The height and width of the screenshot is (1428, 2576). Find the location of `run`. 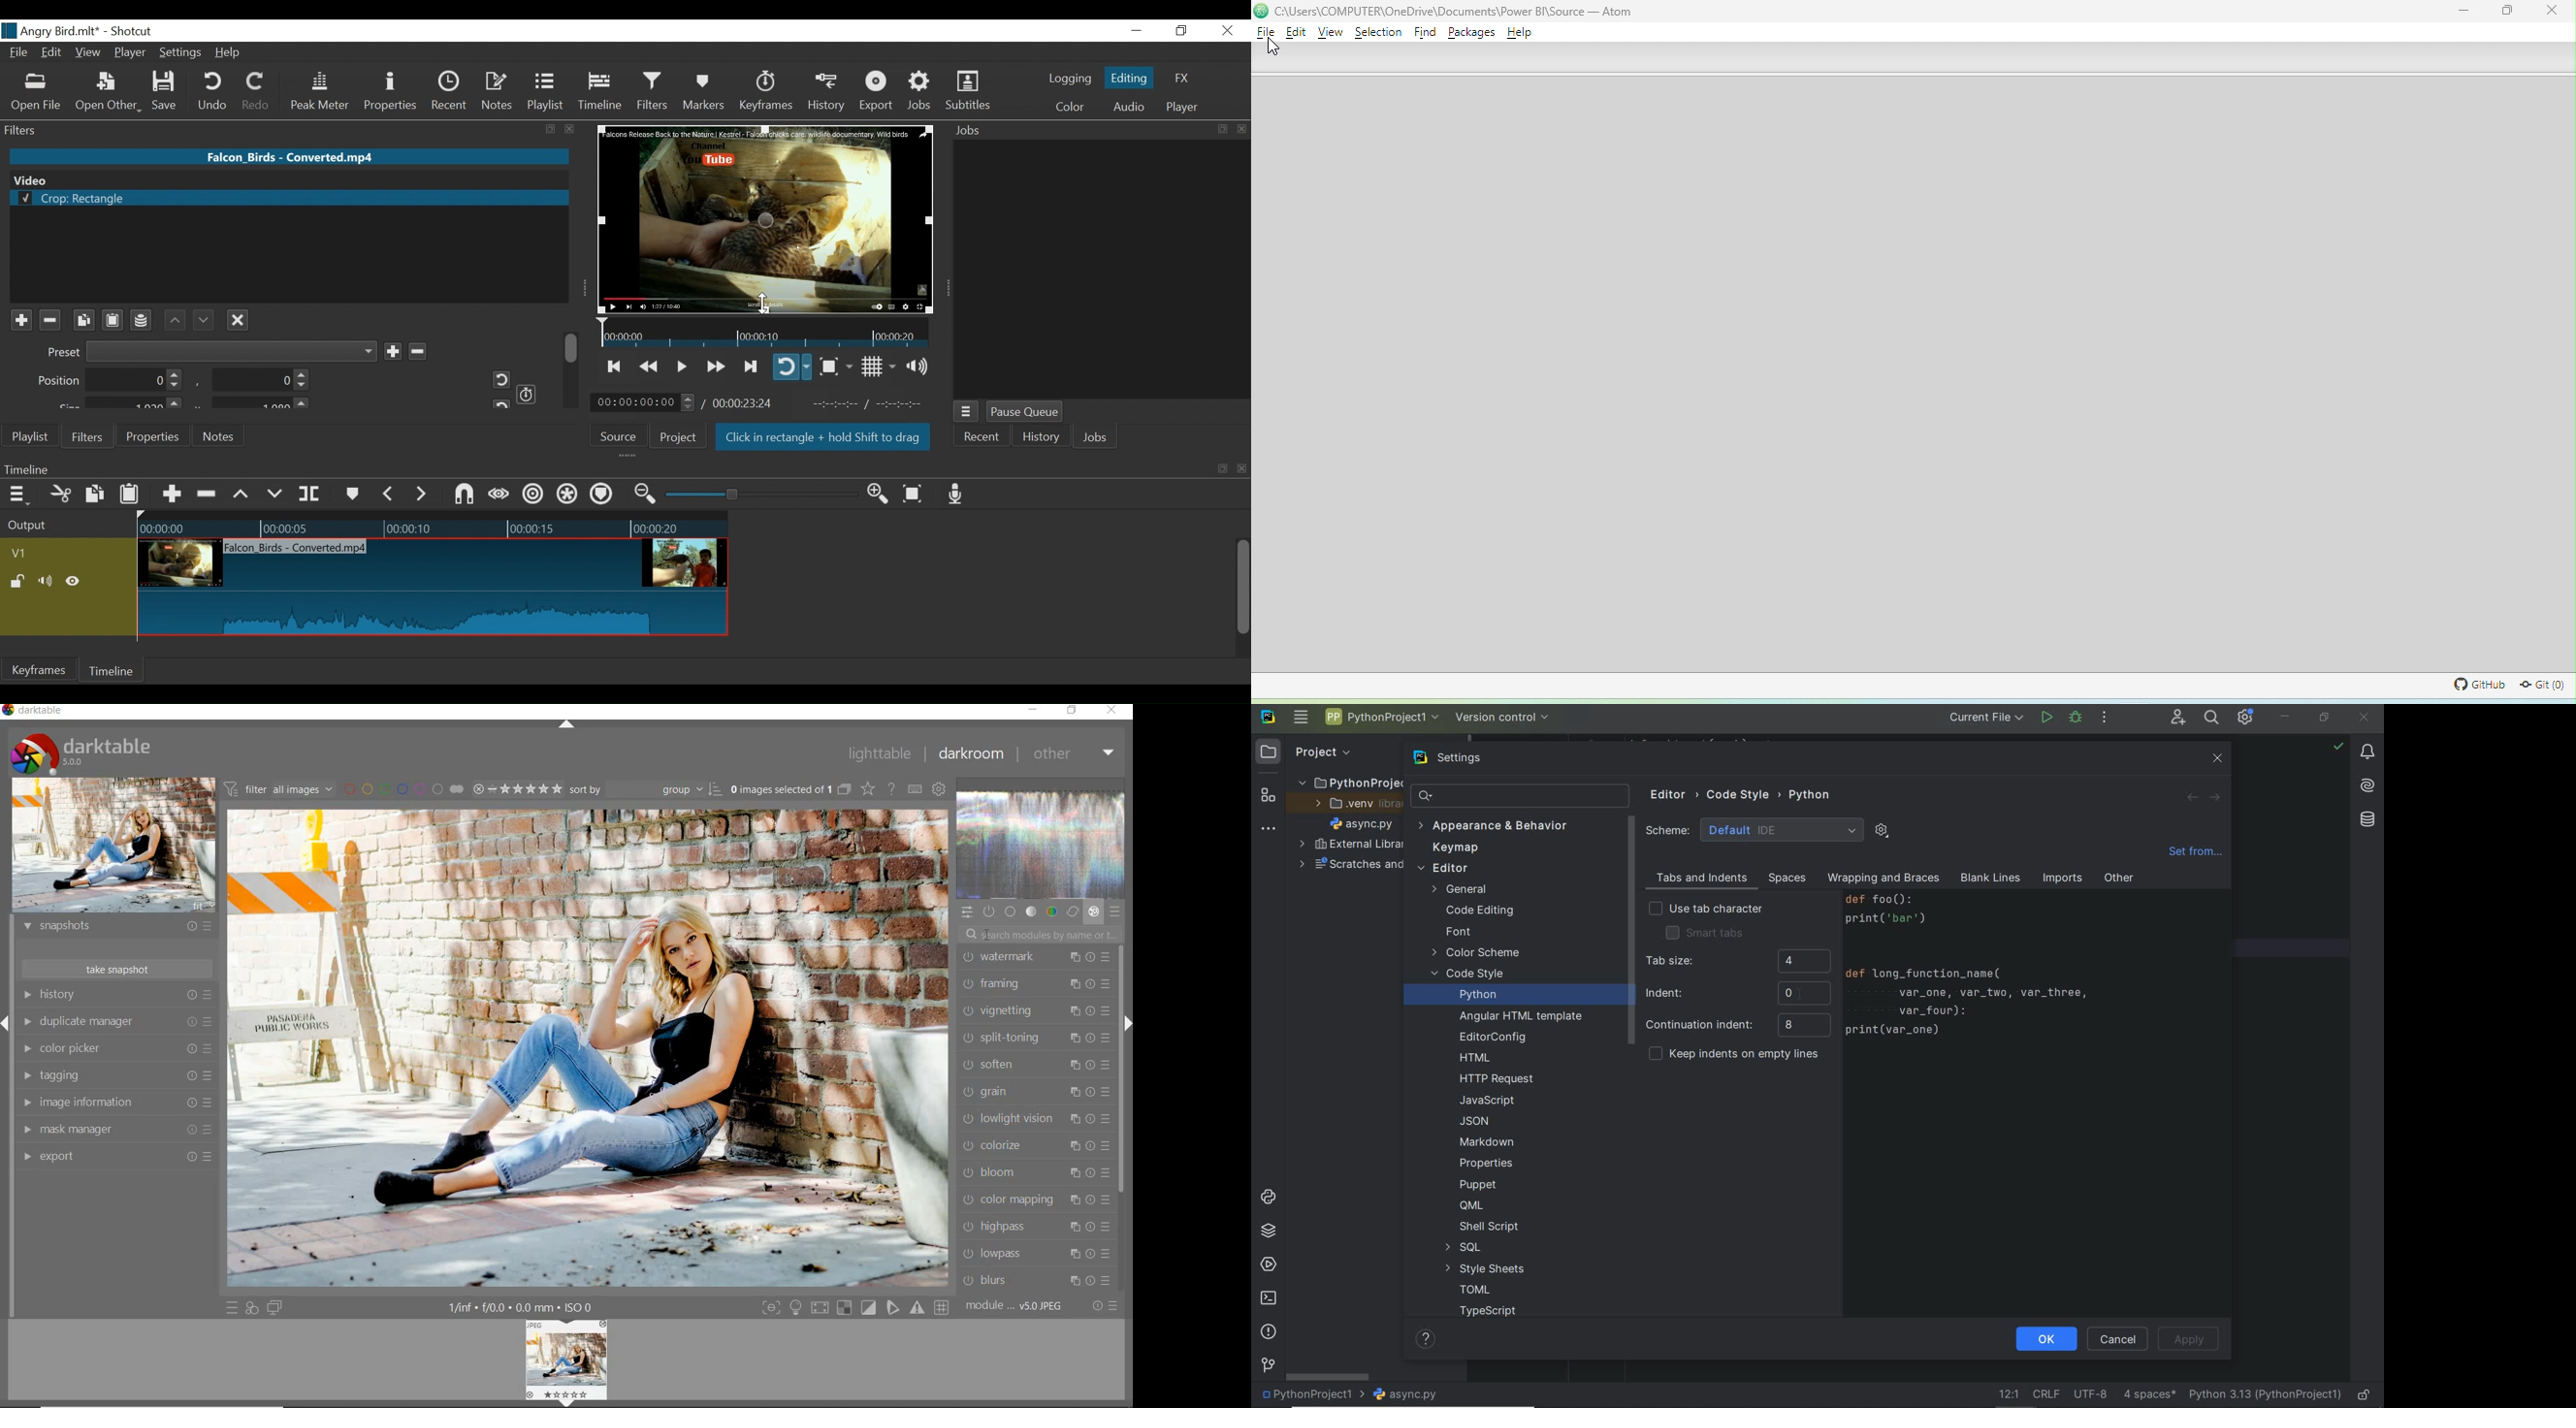

run is located at coordinates (2046, 719).